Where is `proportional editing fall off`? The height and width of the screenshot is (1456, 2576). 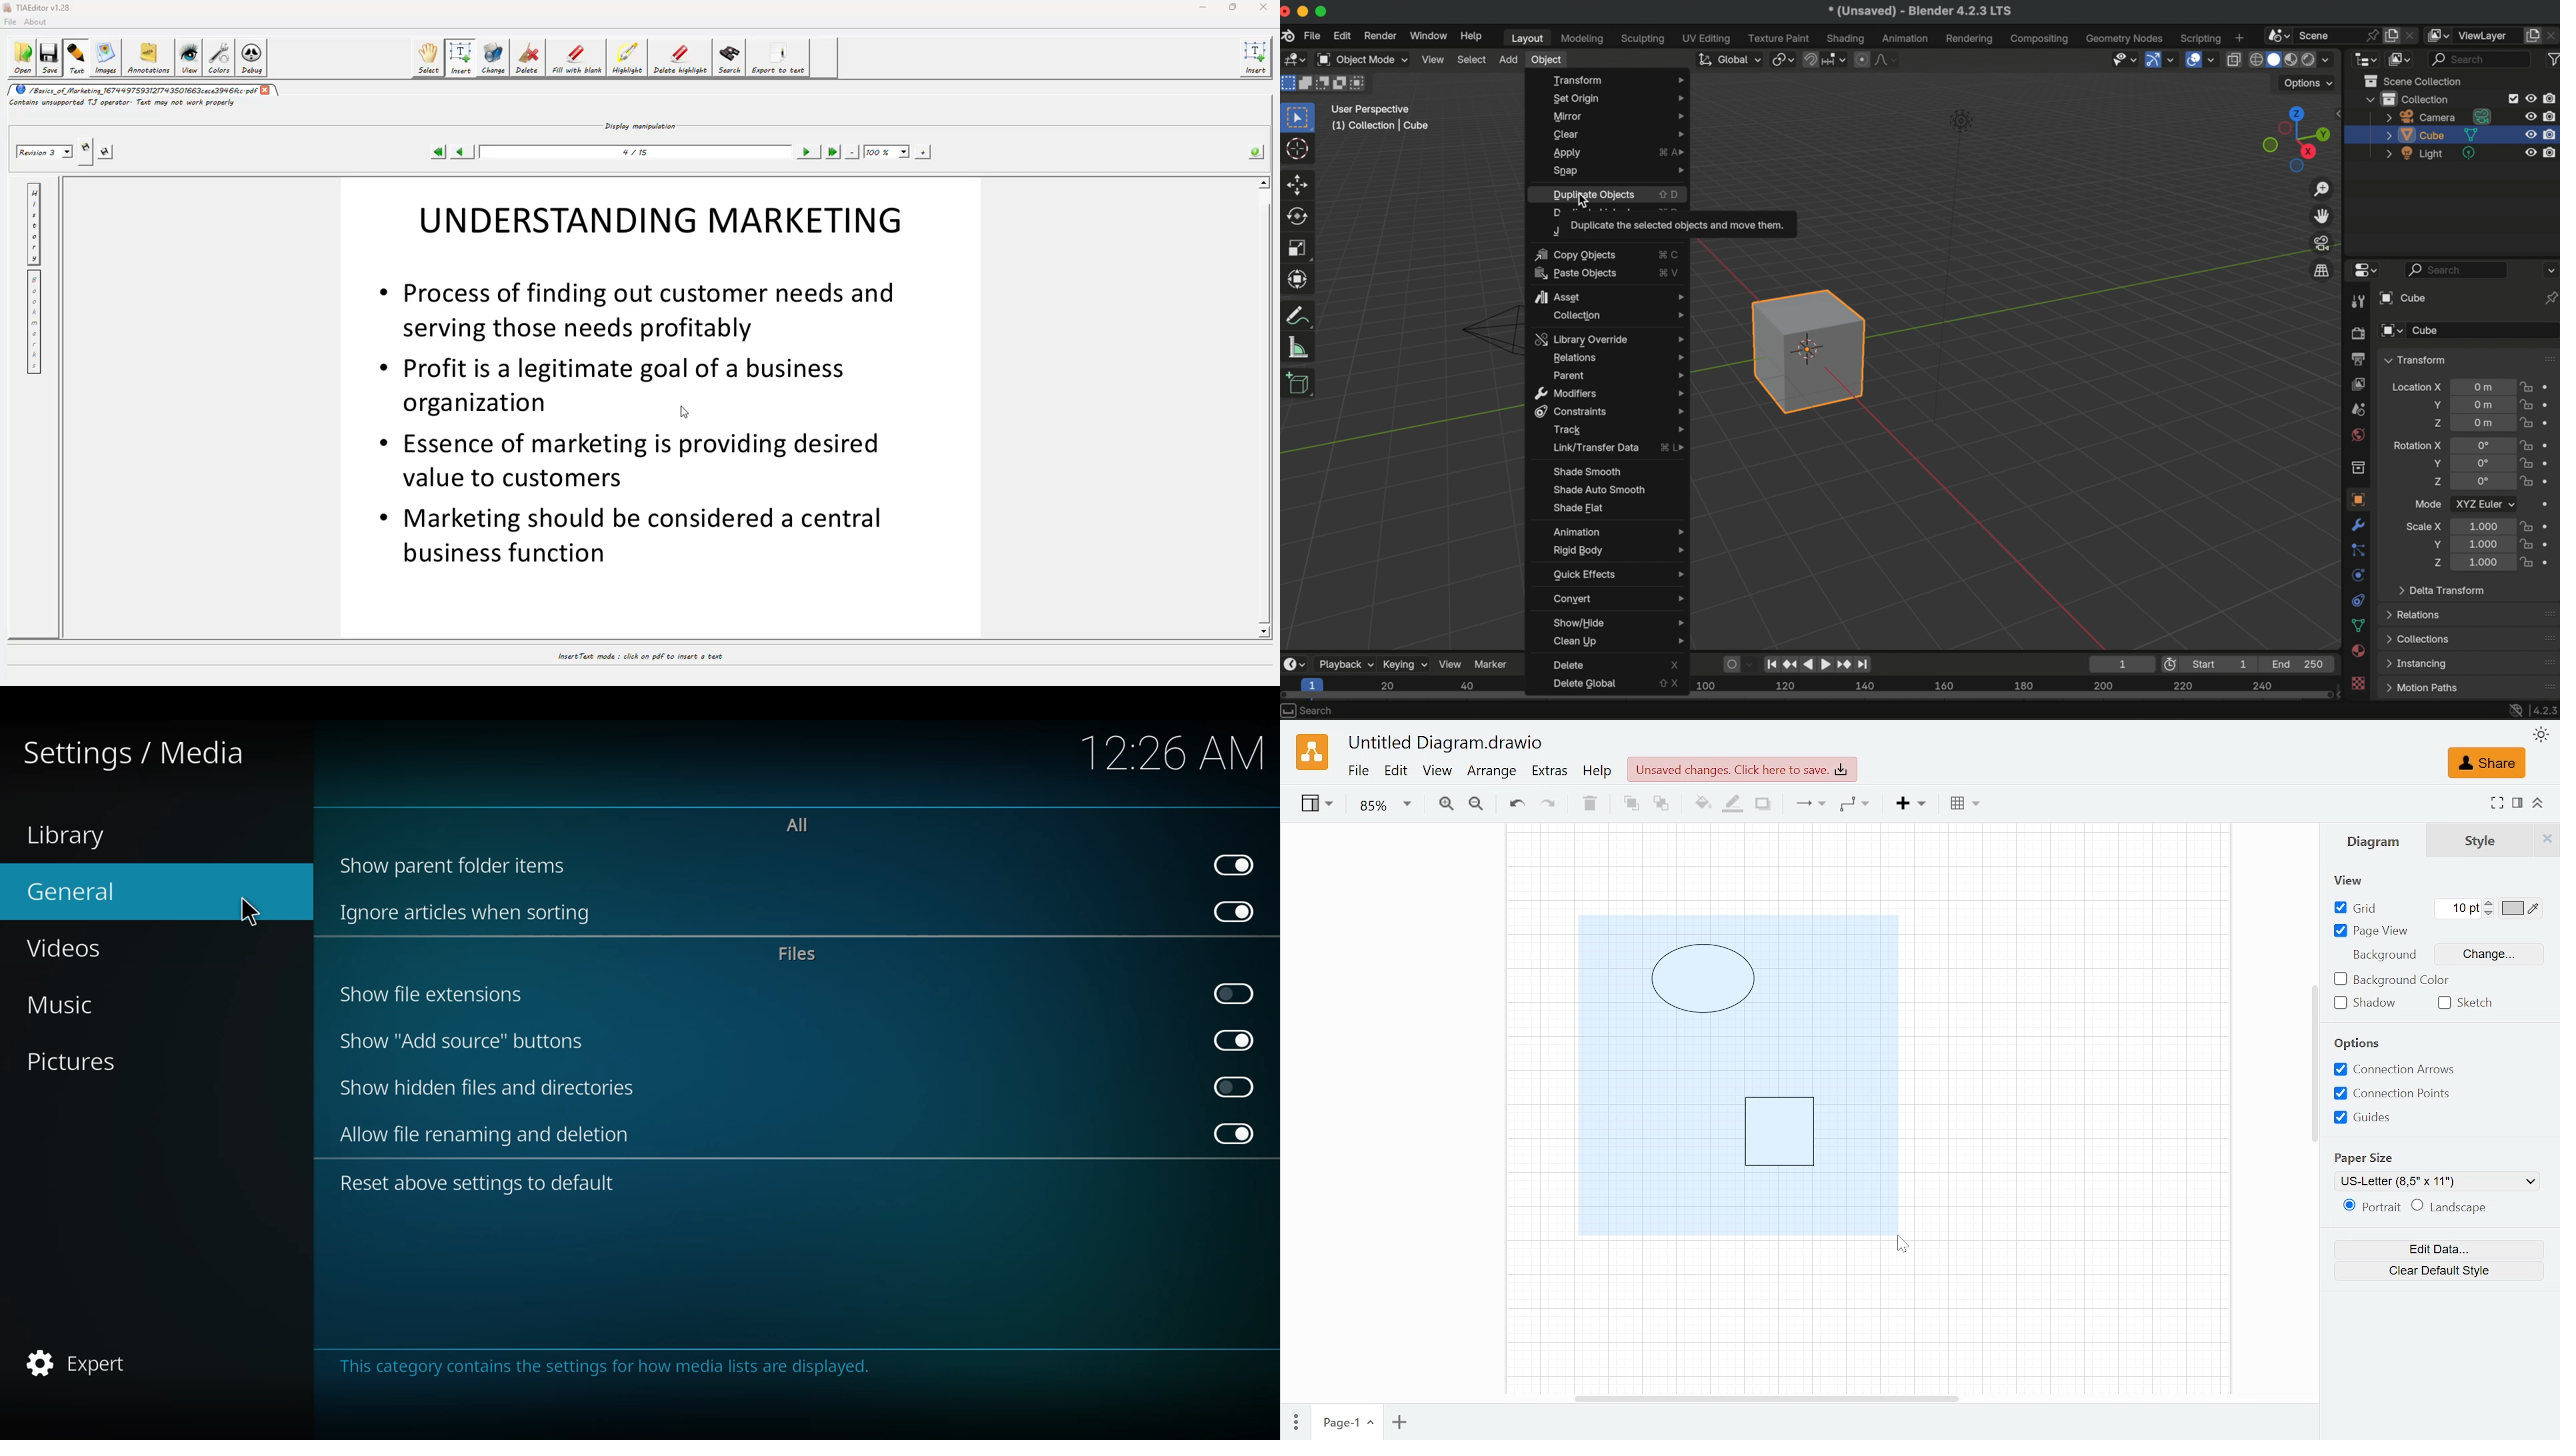
proportional editing fall off is located at coordinates (1887, 59).